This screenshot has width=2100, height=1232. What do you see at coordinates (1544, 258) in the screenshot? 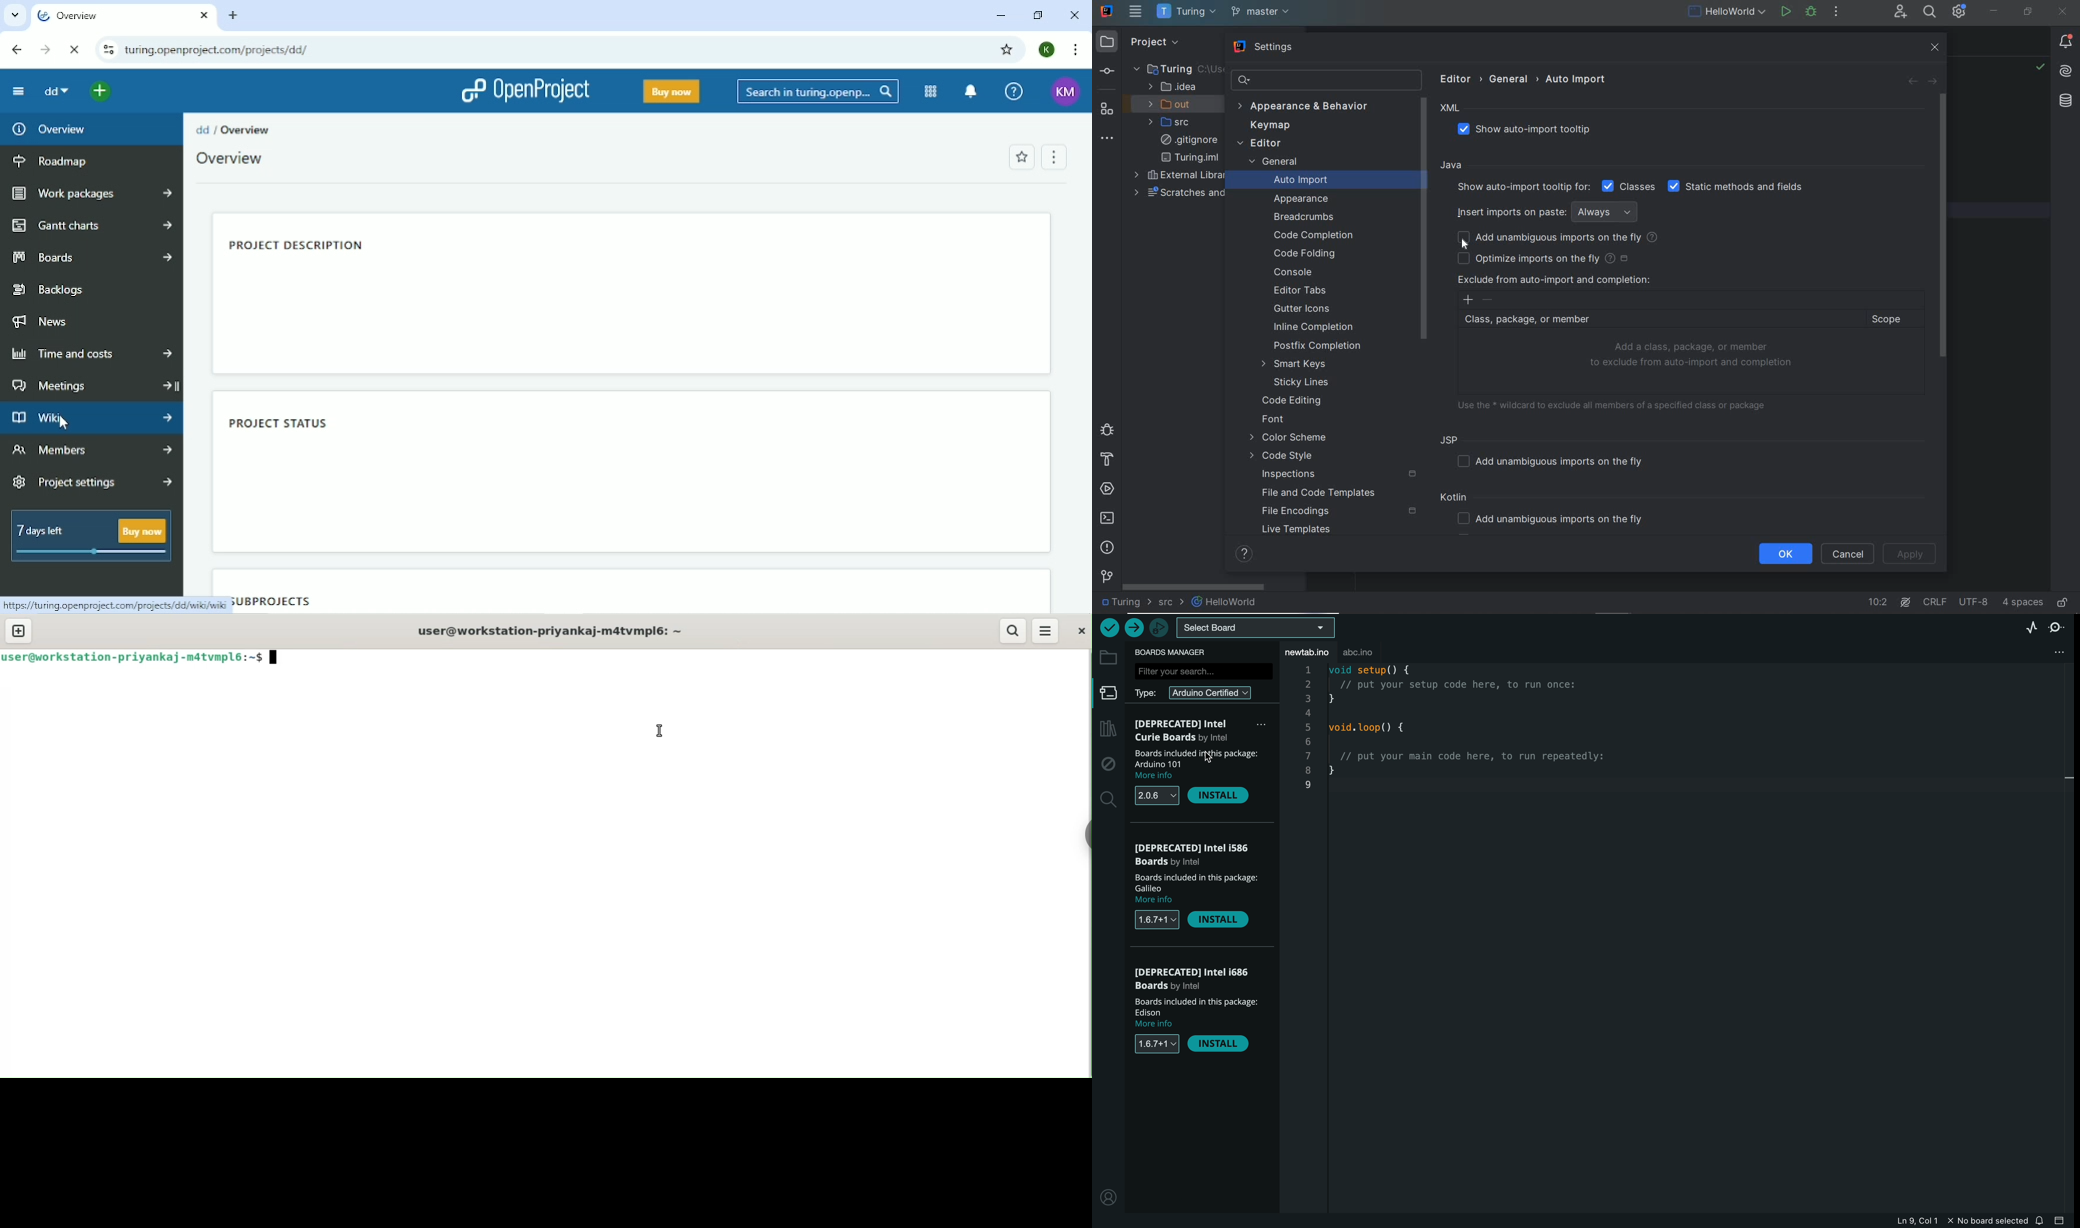
I see `OPTIMIZE IMPORTS ON THE FLY` at bounding box center [1544, 258].